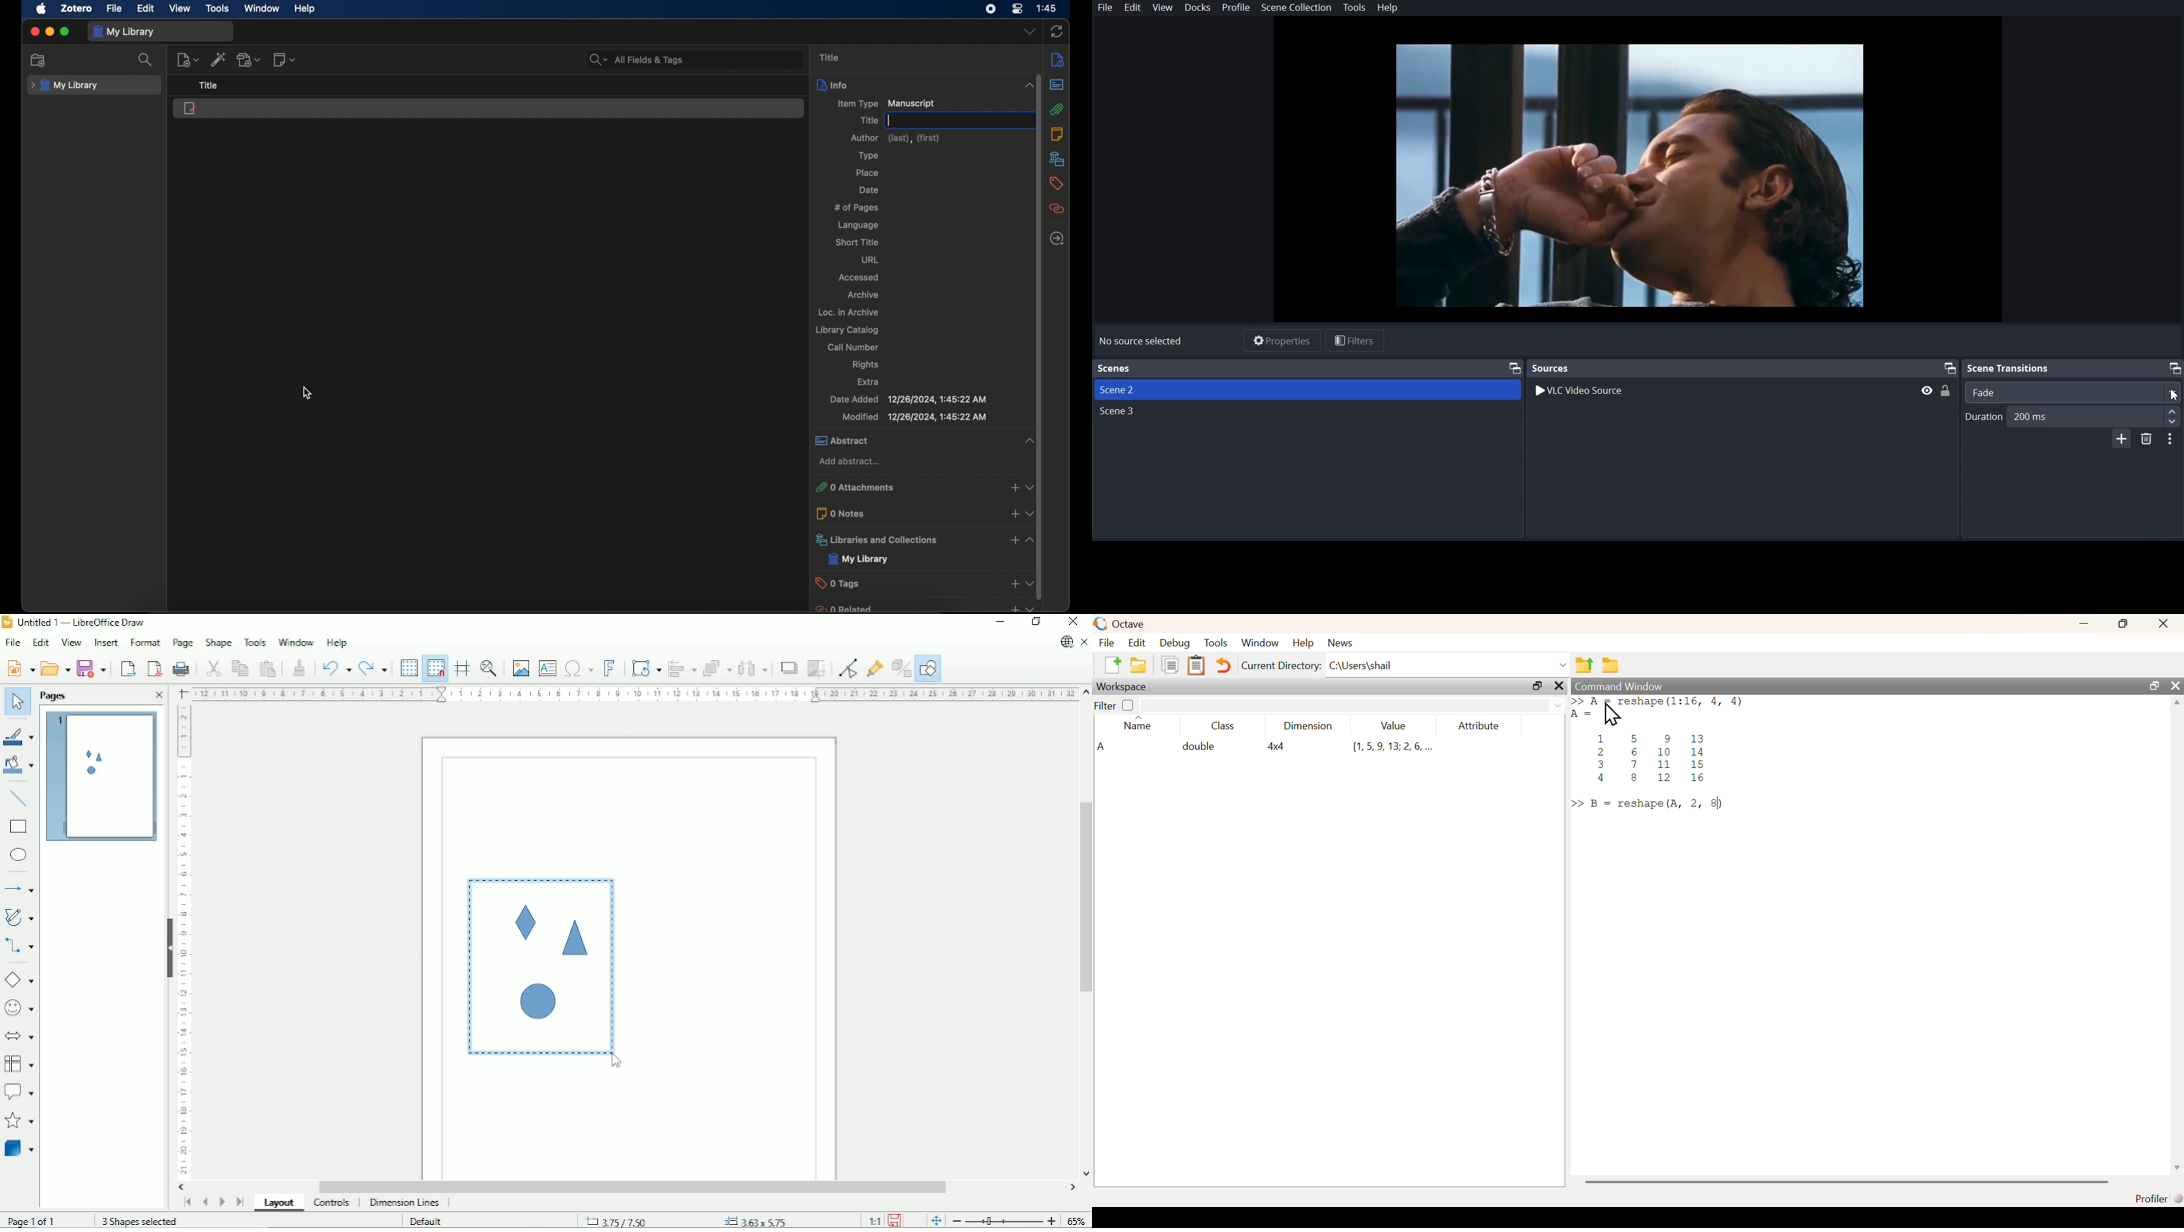 The width and height of the screenshot is (2184, 1232). I want to click on Close, so click(158, 696).